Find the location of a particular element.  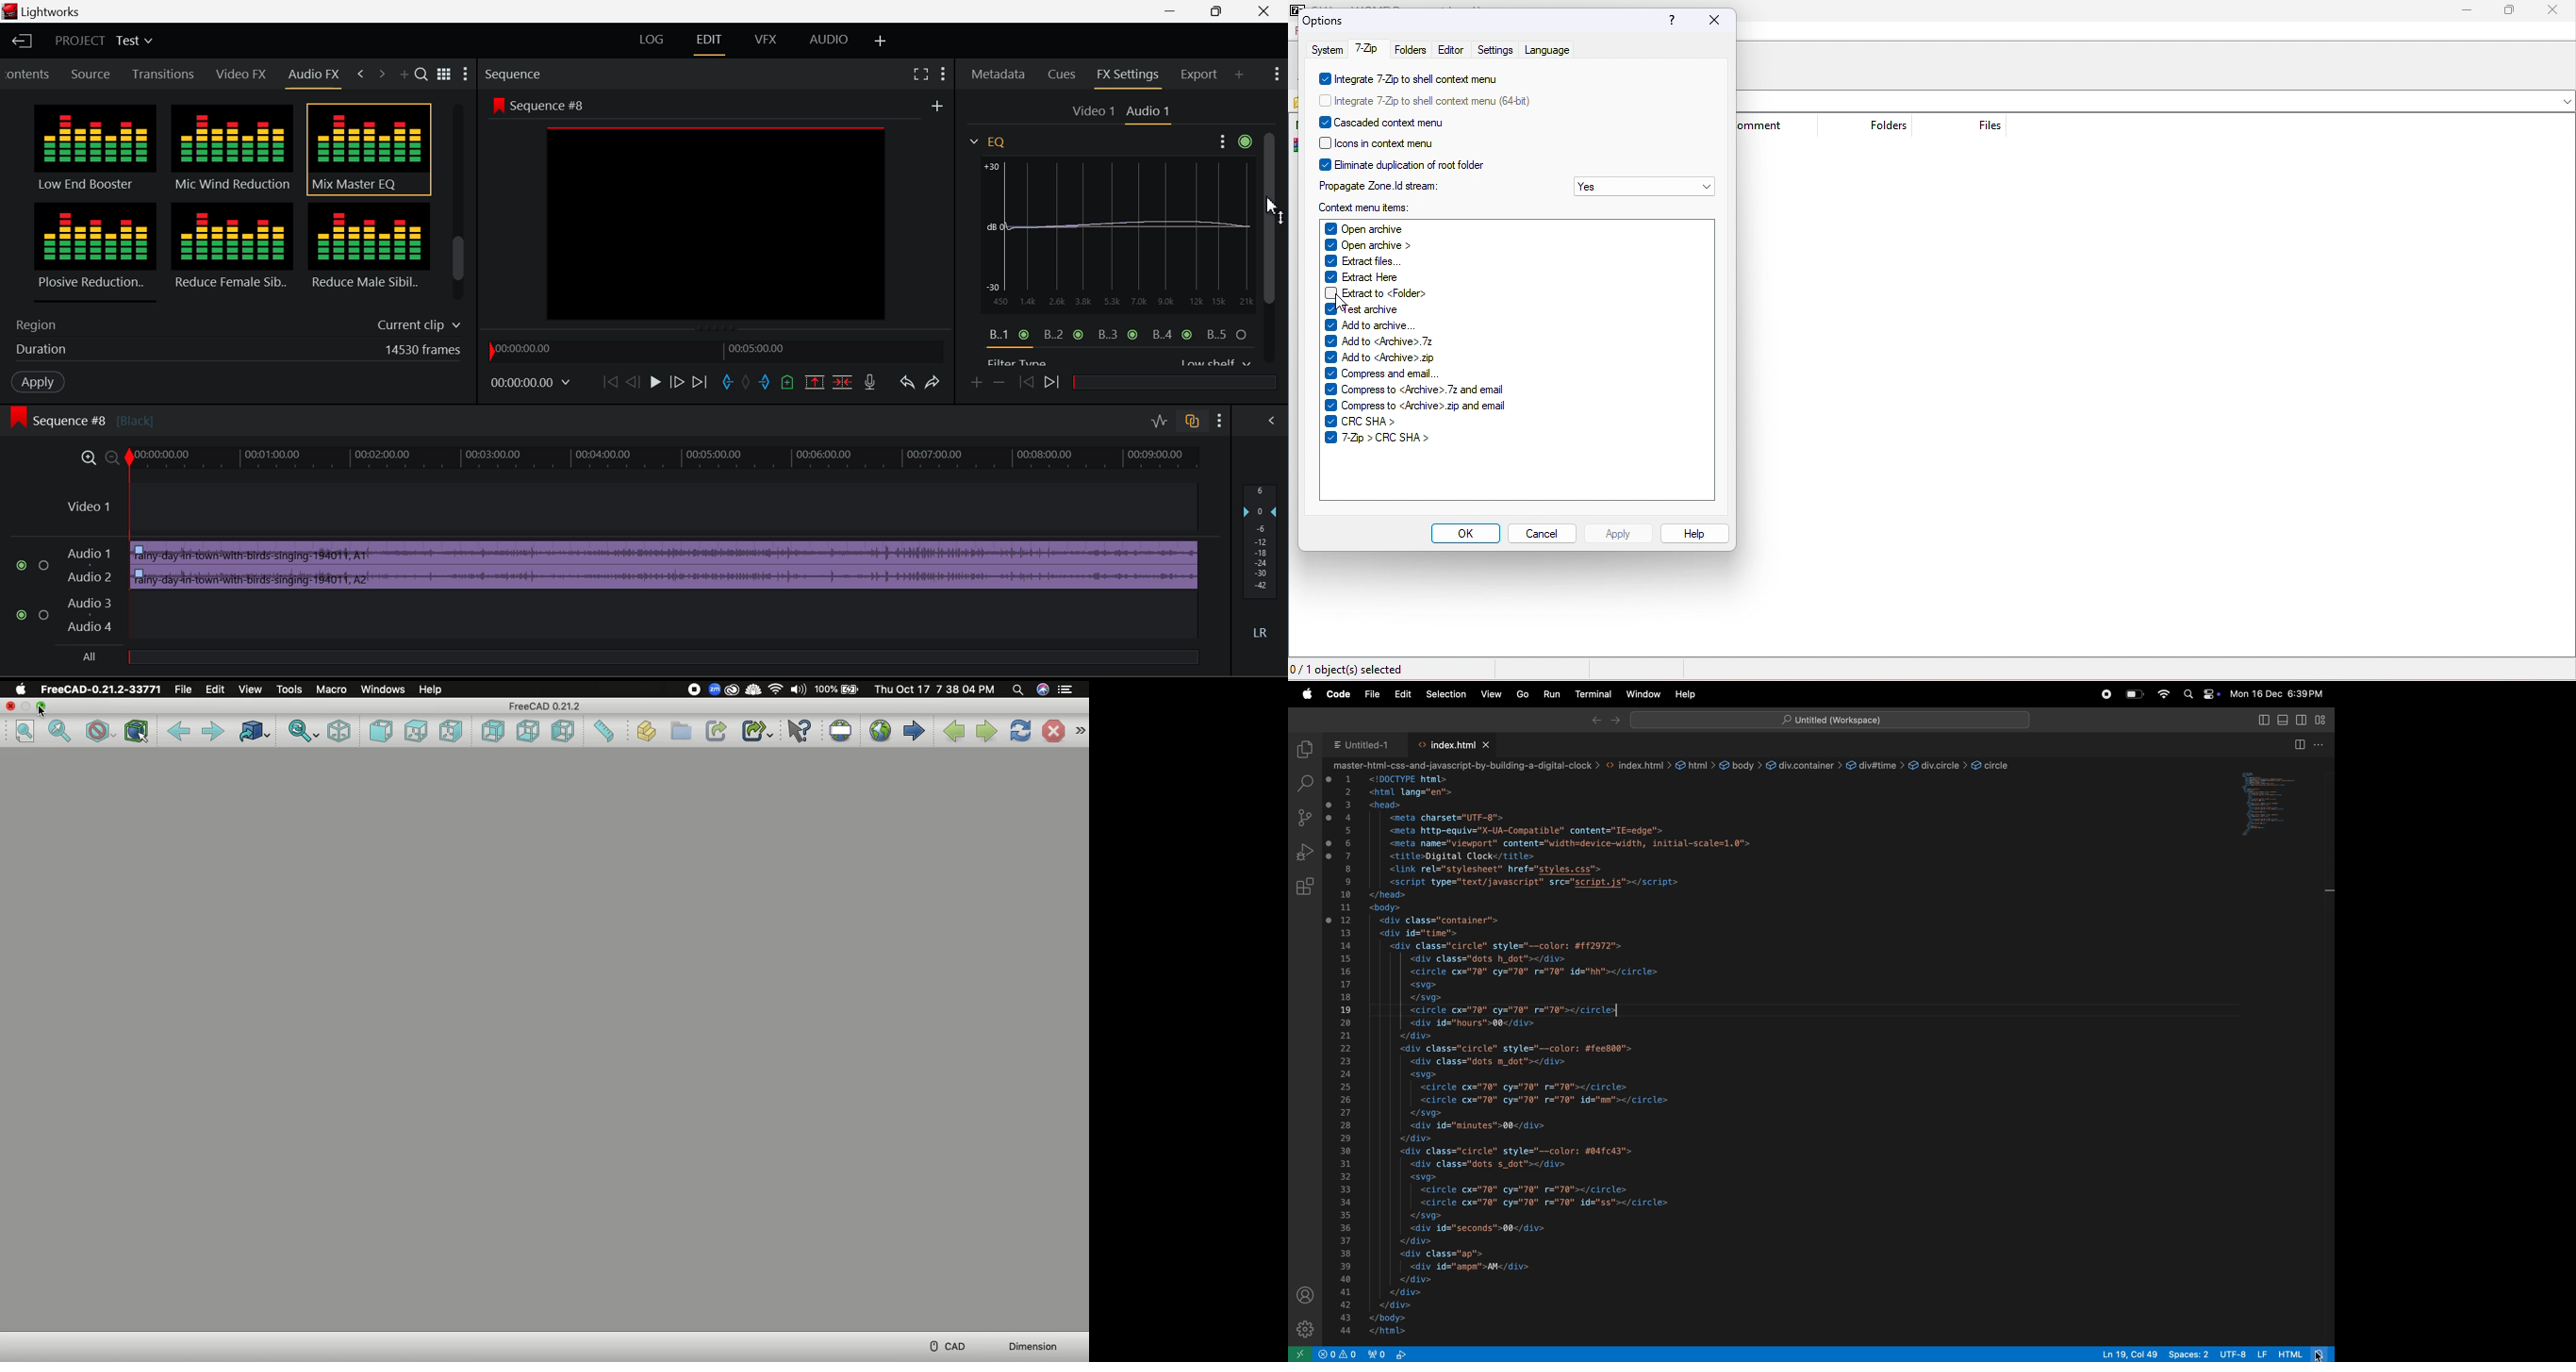

preview is located at coordinates (717, 225).